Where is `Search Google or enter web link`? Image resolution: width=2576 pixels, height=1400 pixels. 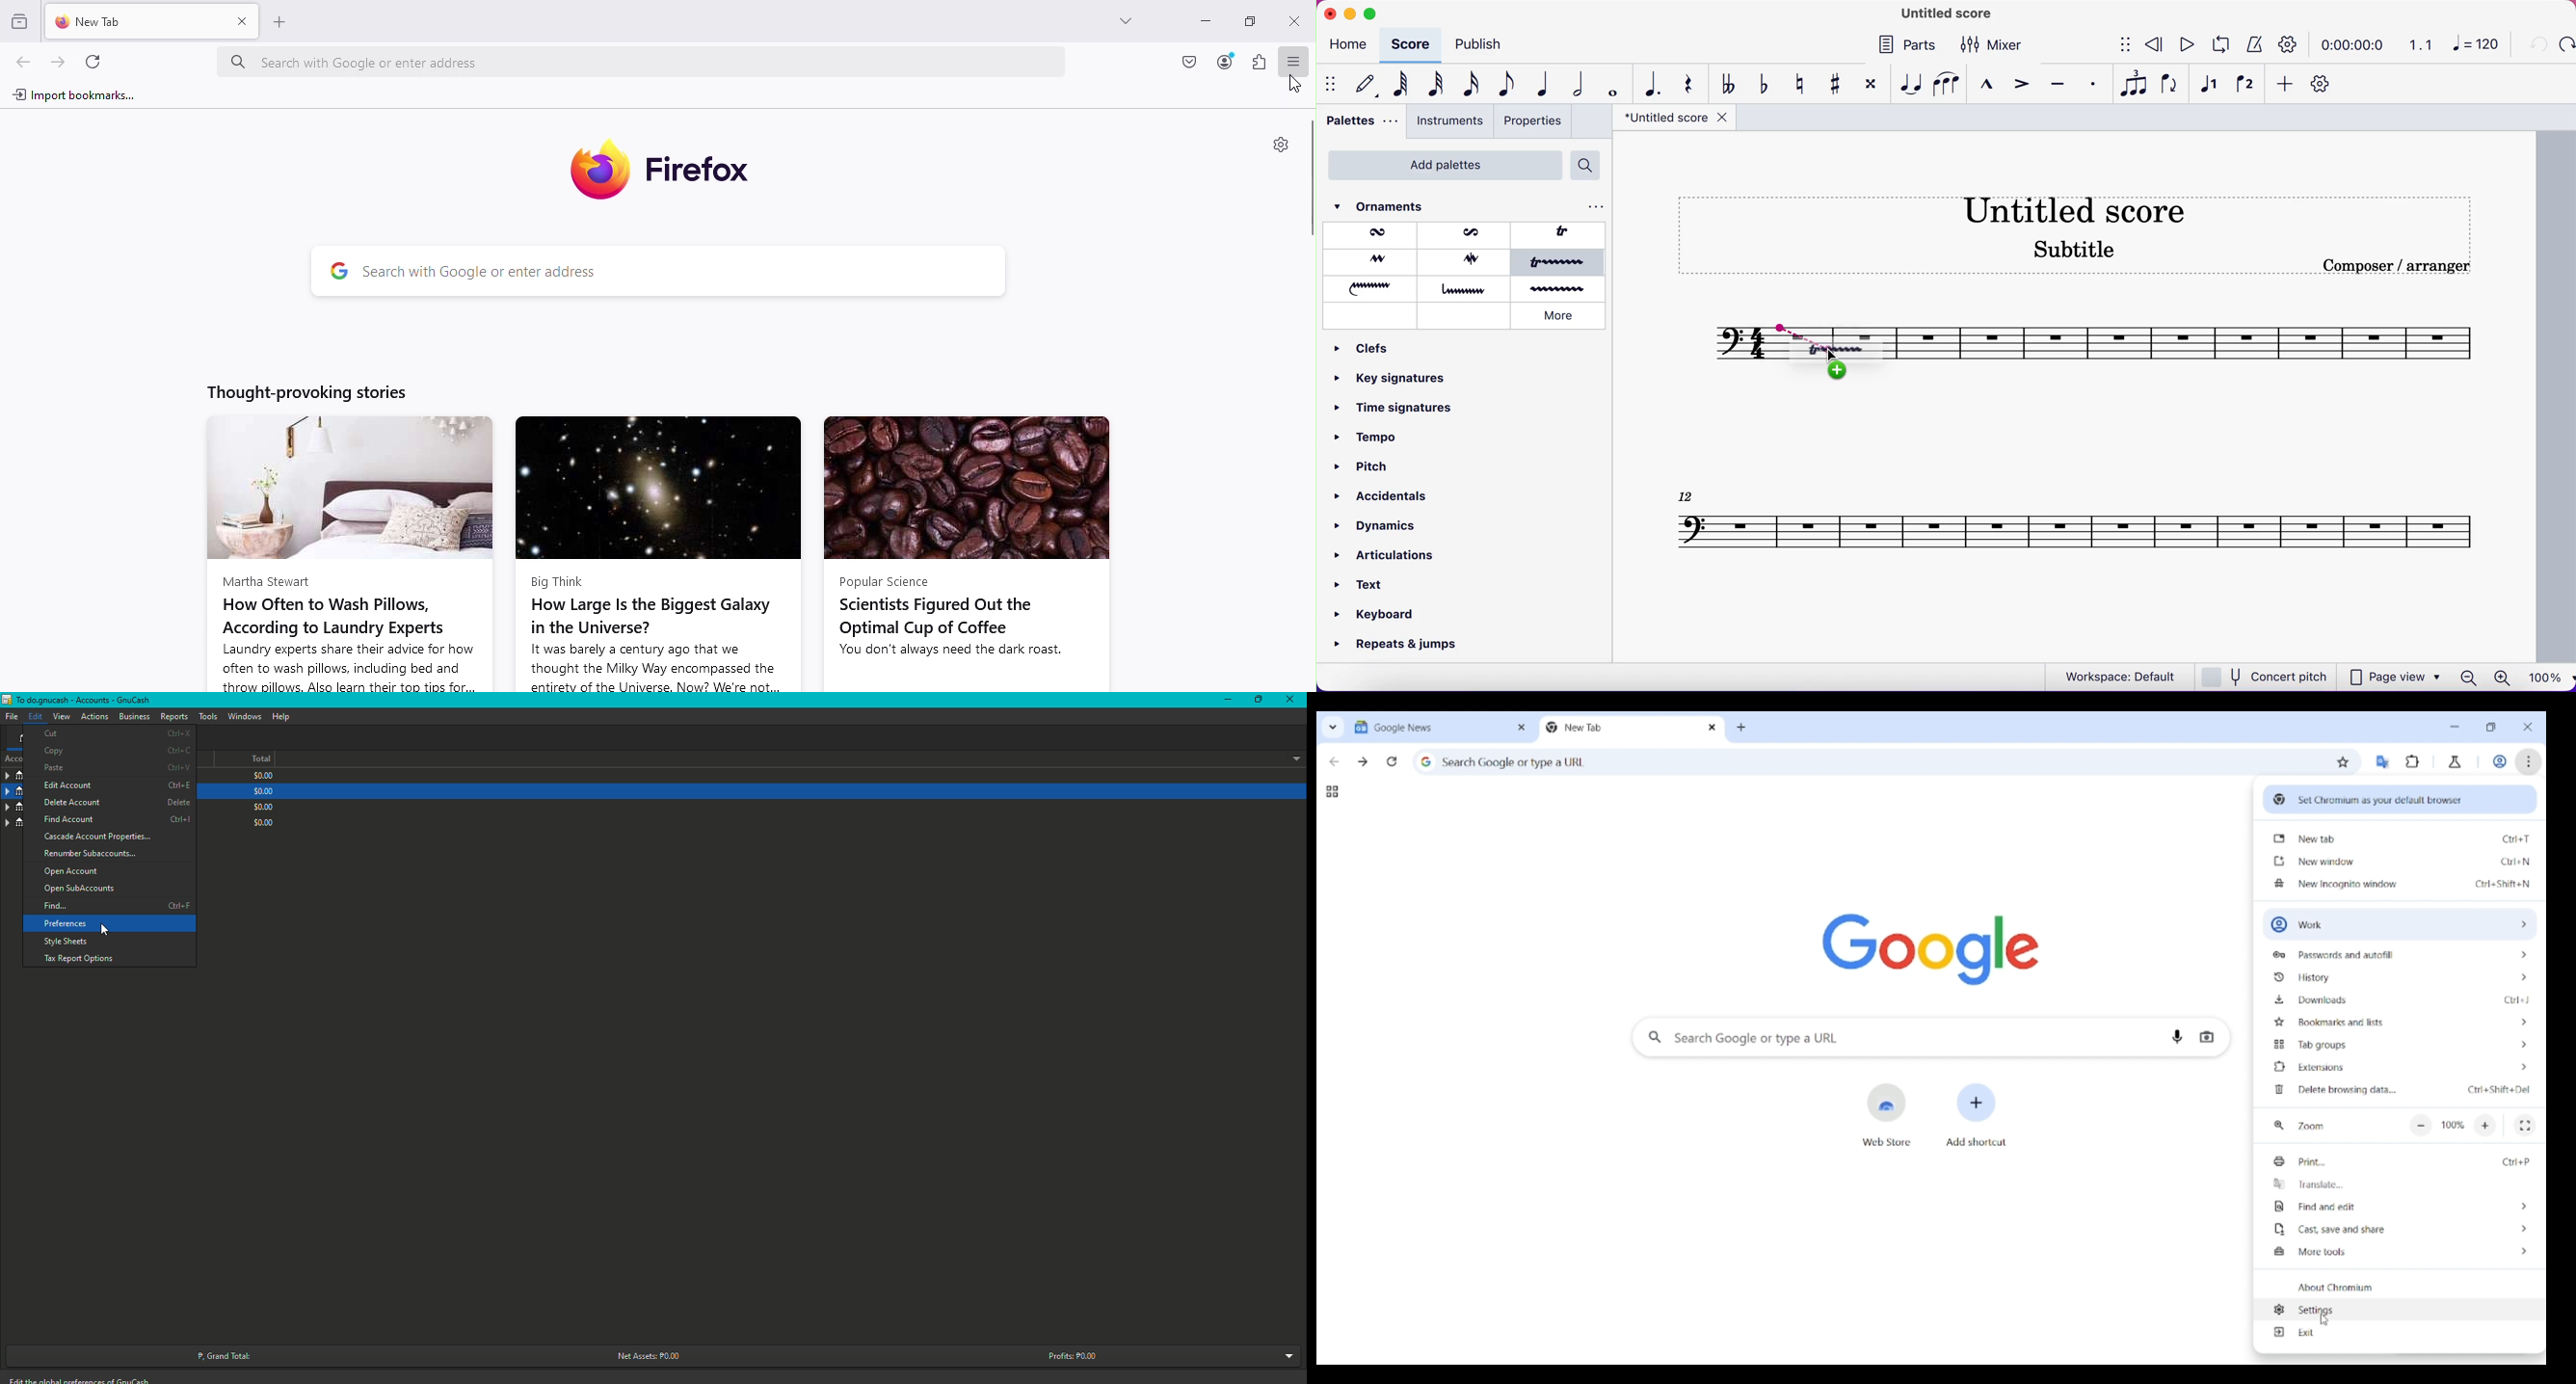
Search Google or enter web link is located at coordinates (1864, 760).